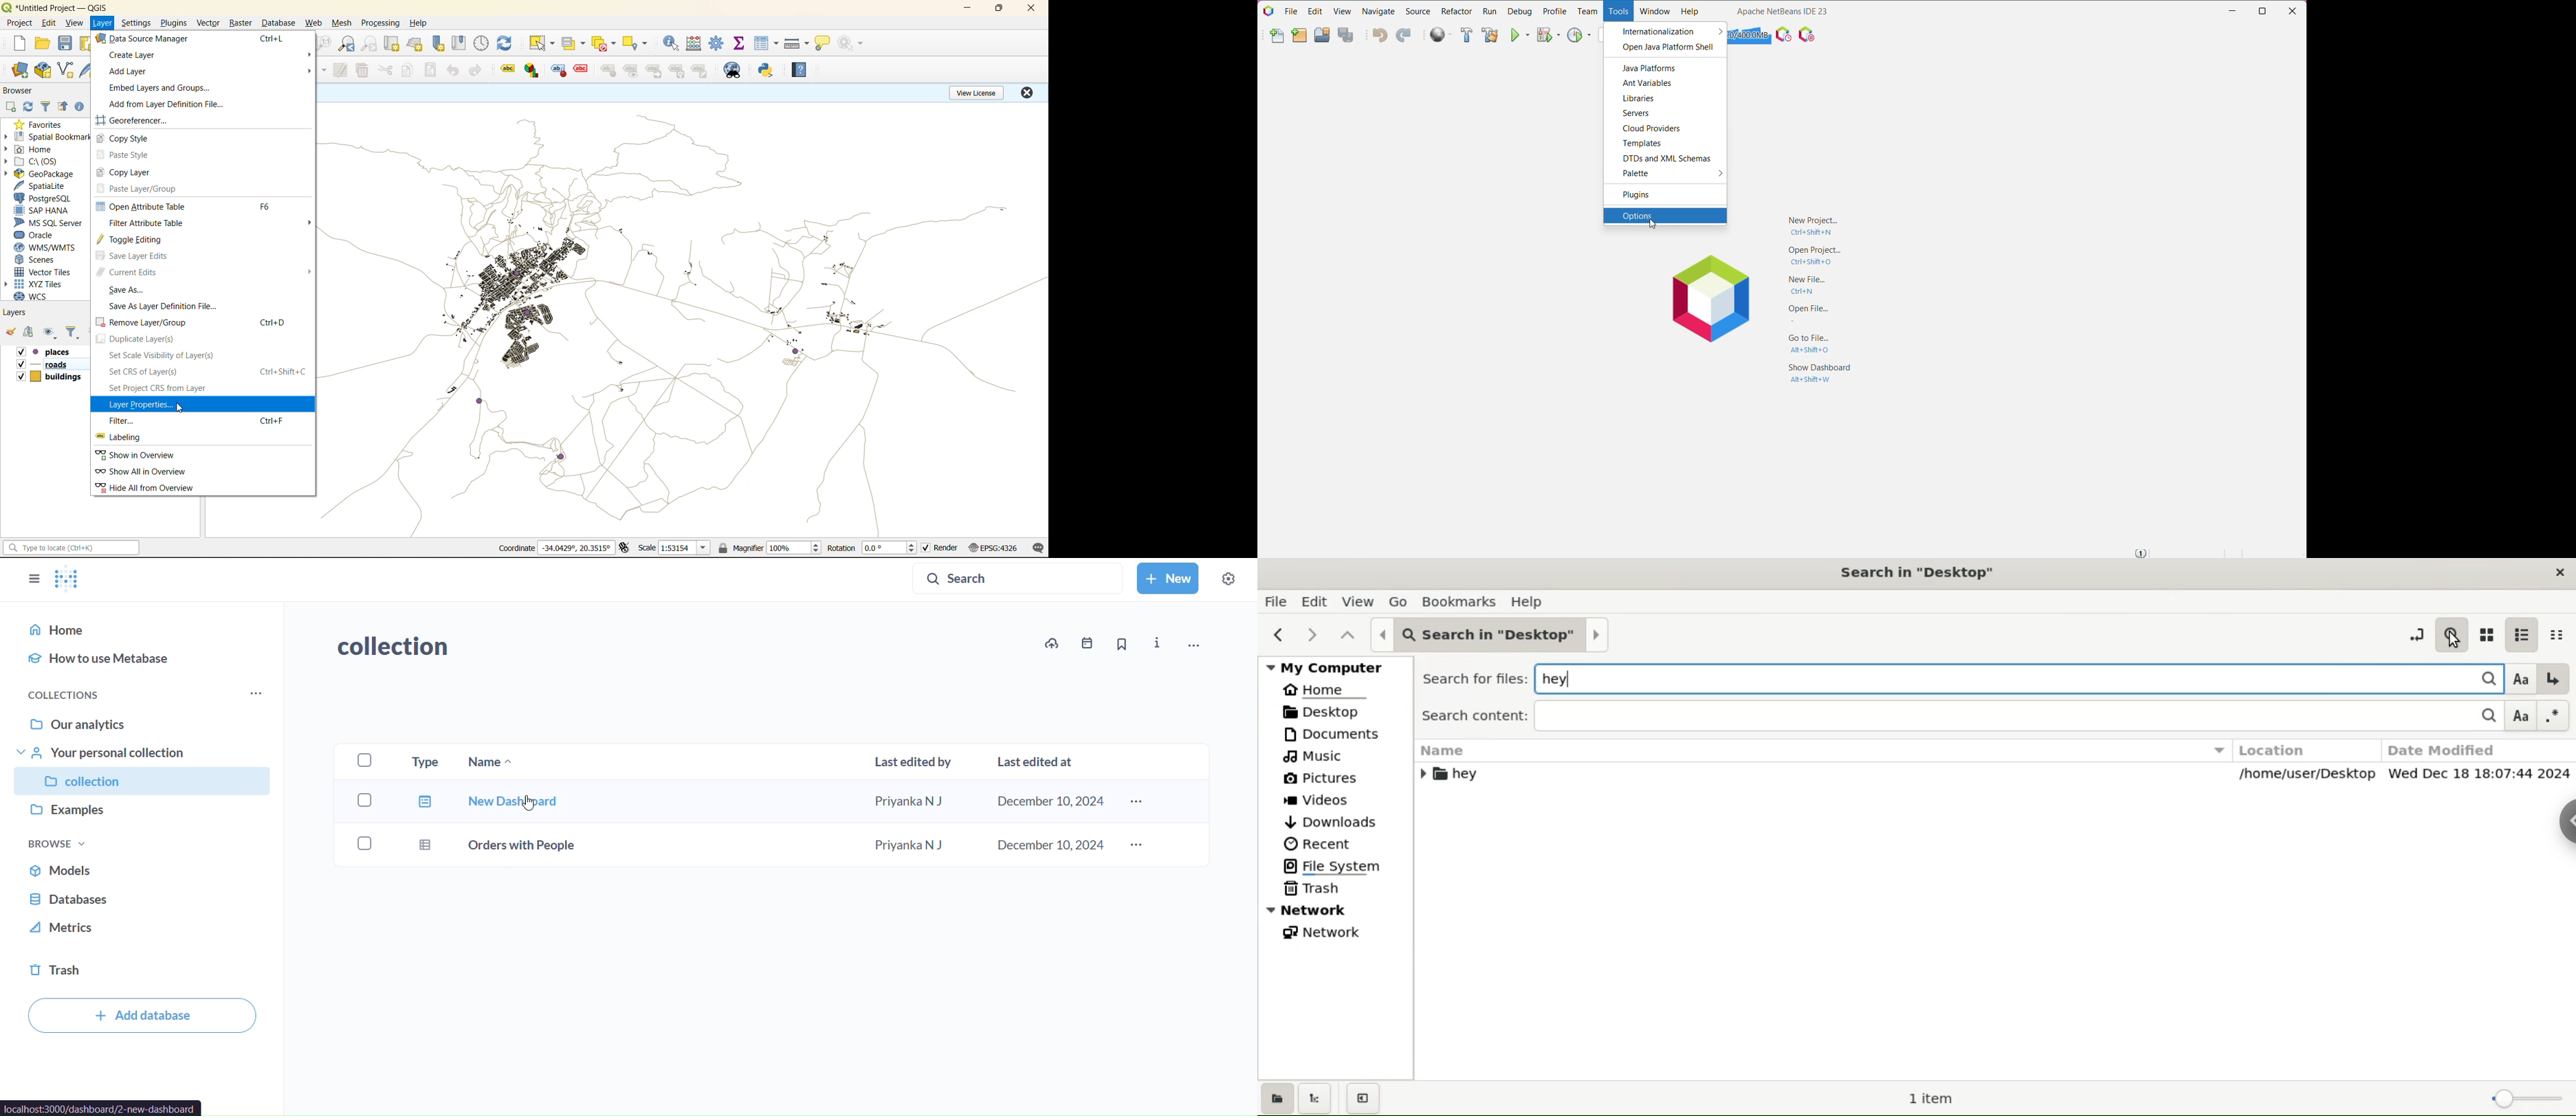 The width and height of the screenshot is (2576, 1120). What do you see at coordinates (148, 472) in the screenshot?
I see `show all in overview` at bounding box center [148, 472].